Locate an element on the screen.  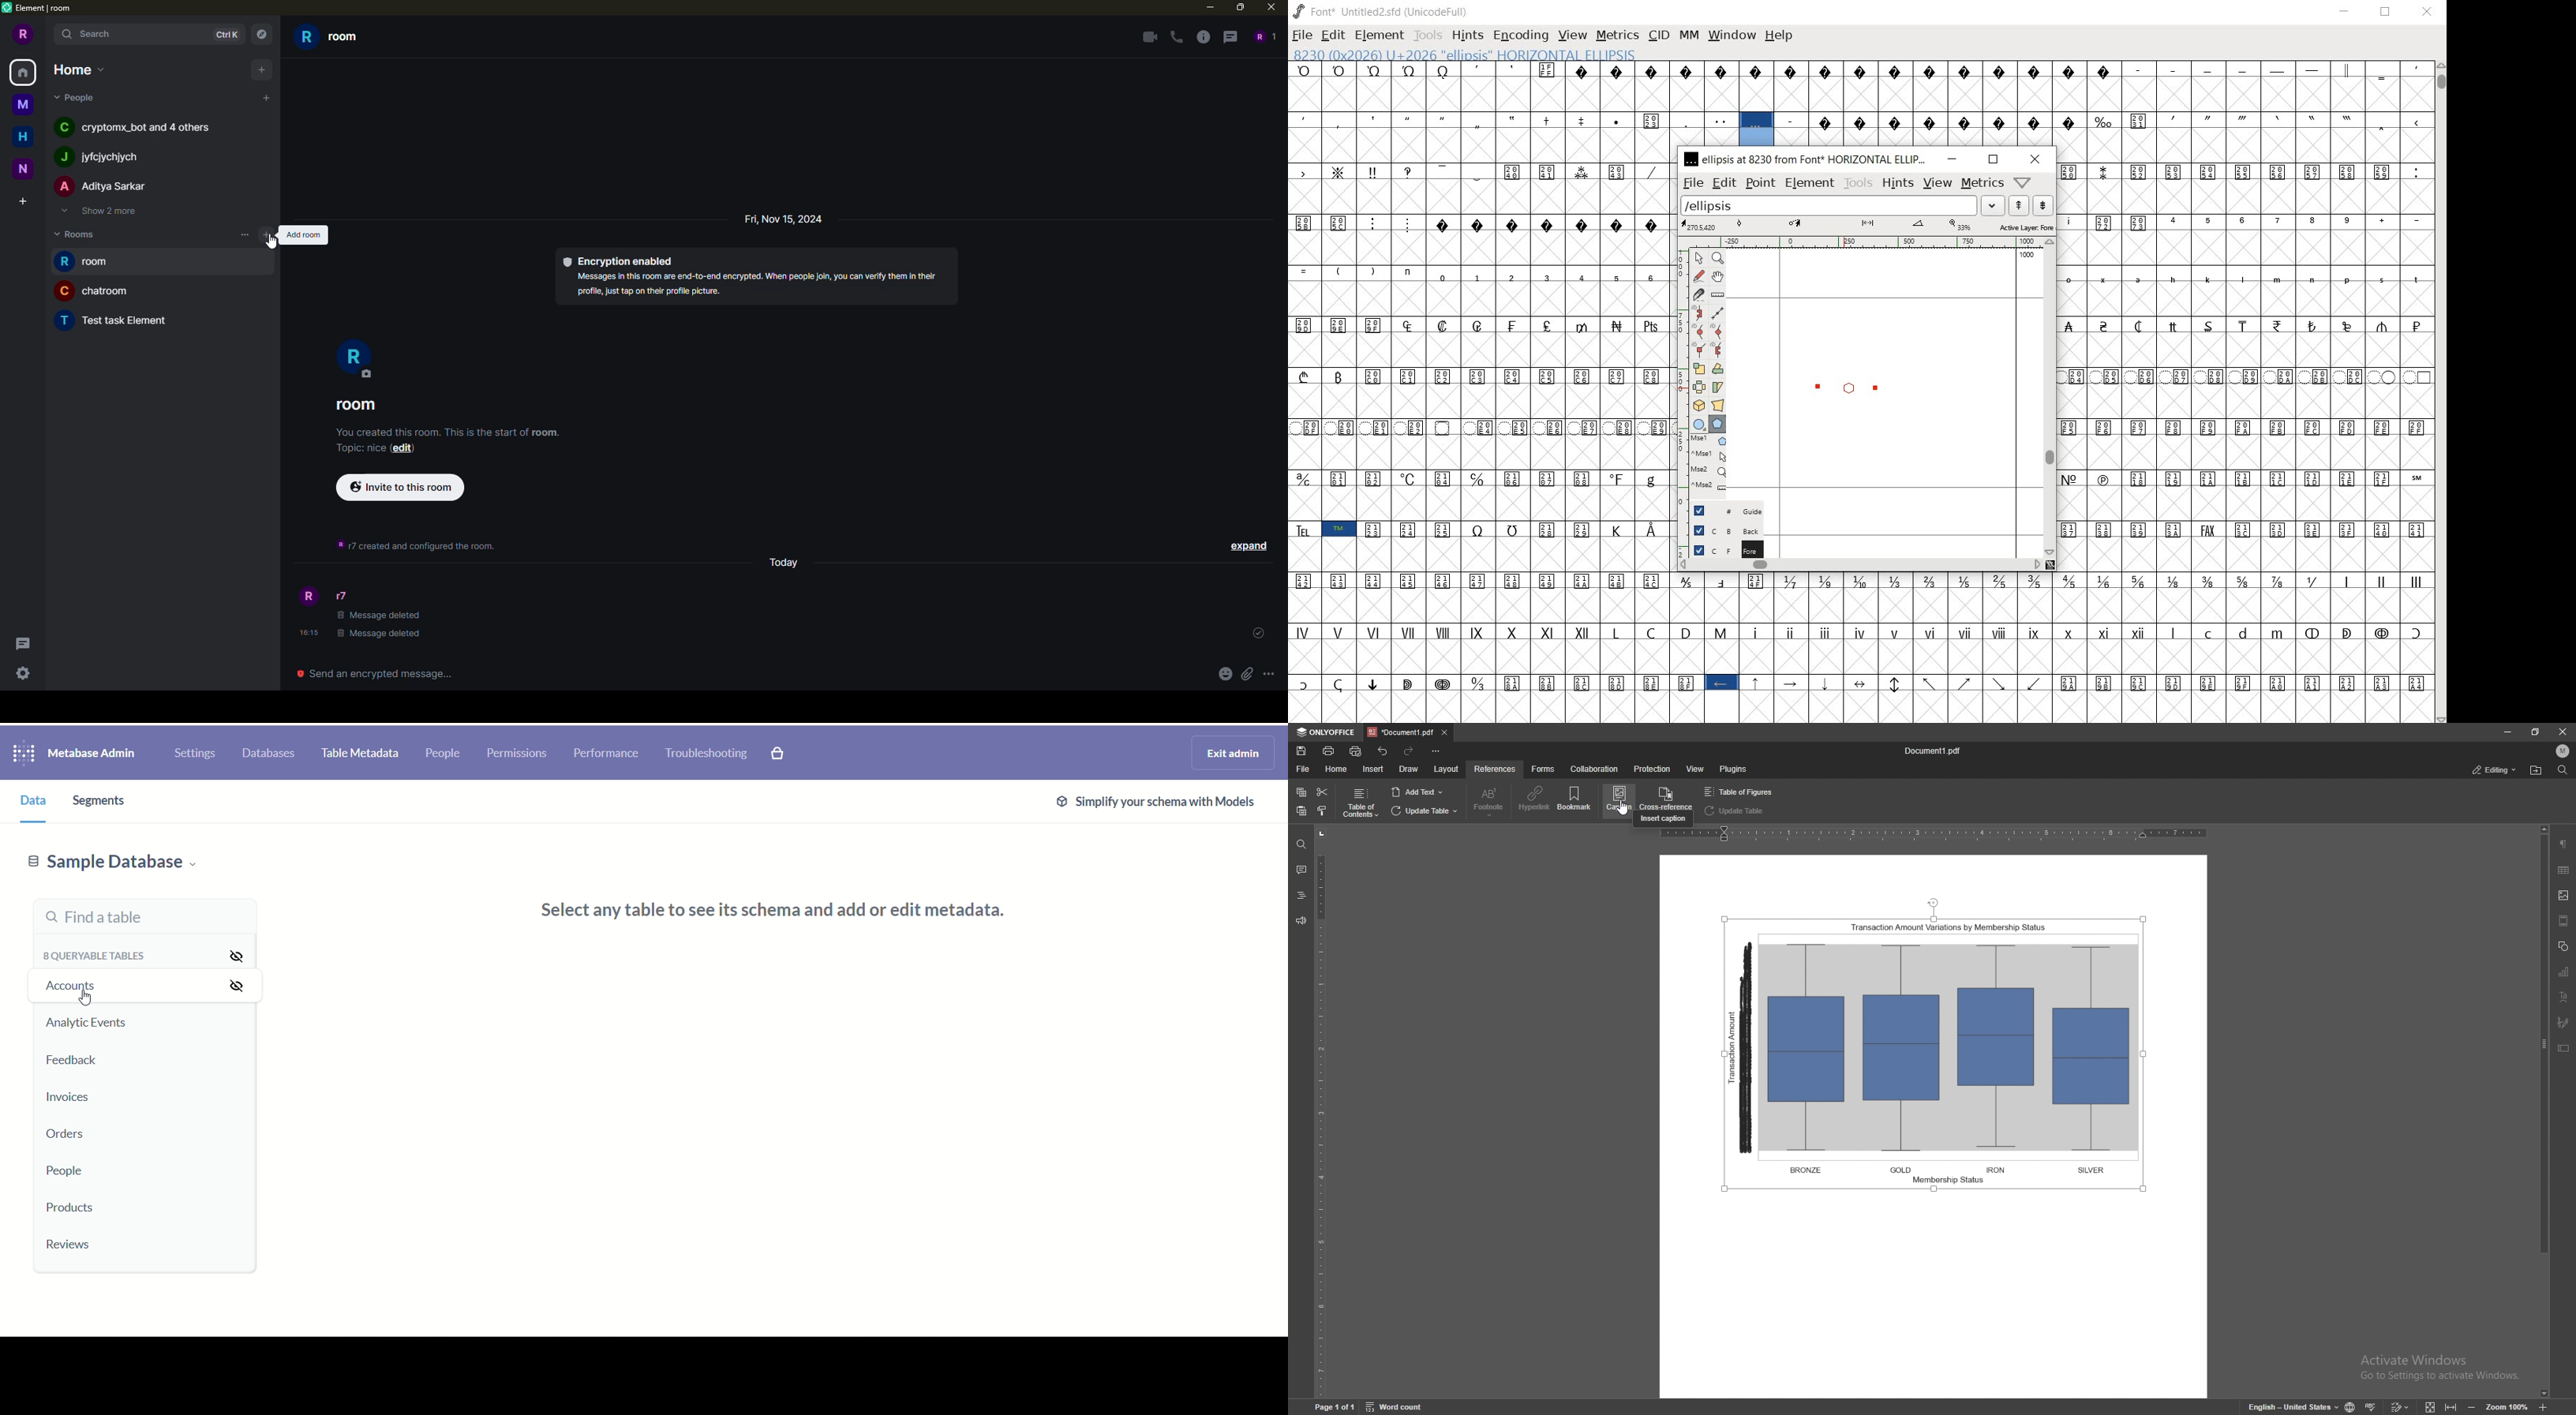
measure a distance, angle between points is located at coordinates (1718, 293).